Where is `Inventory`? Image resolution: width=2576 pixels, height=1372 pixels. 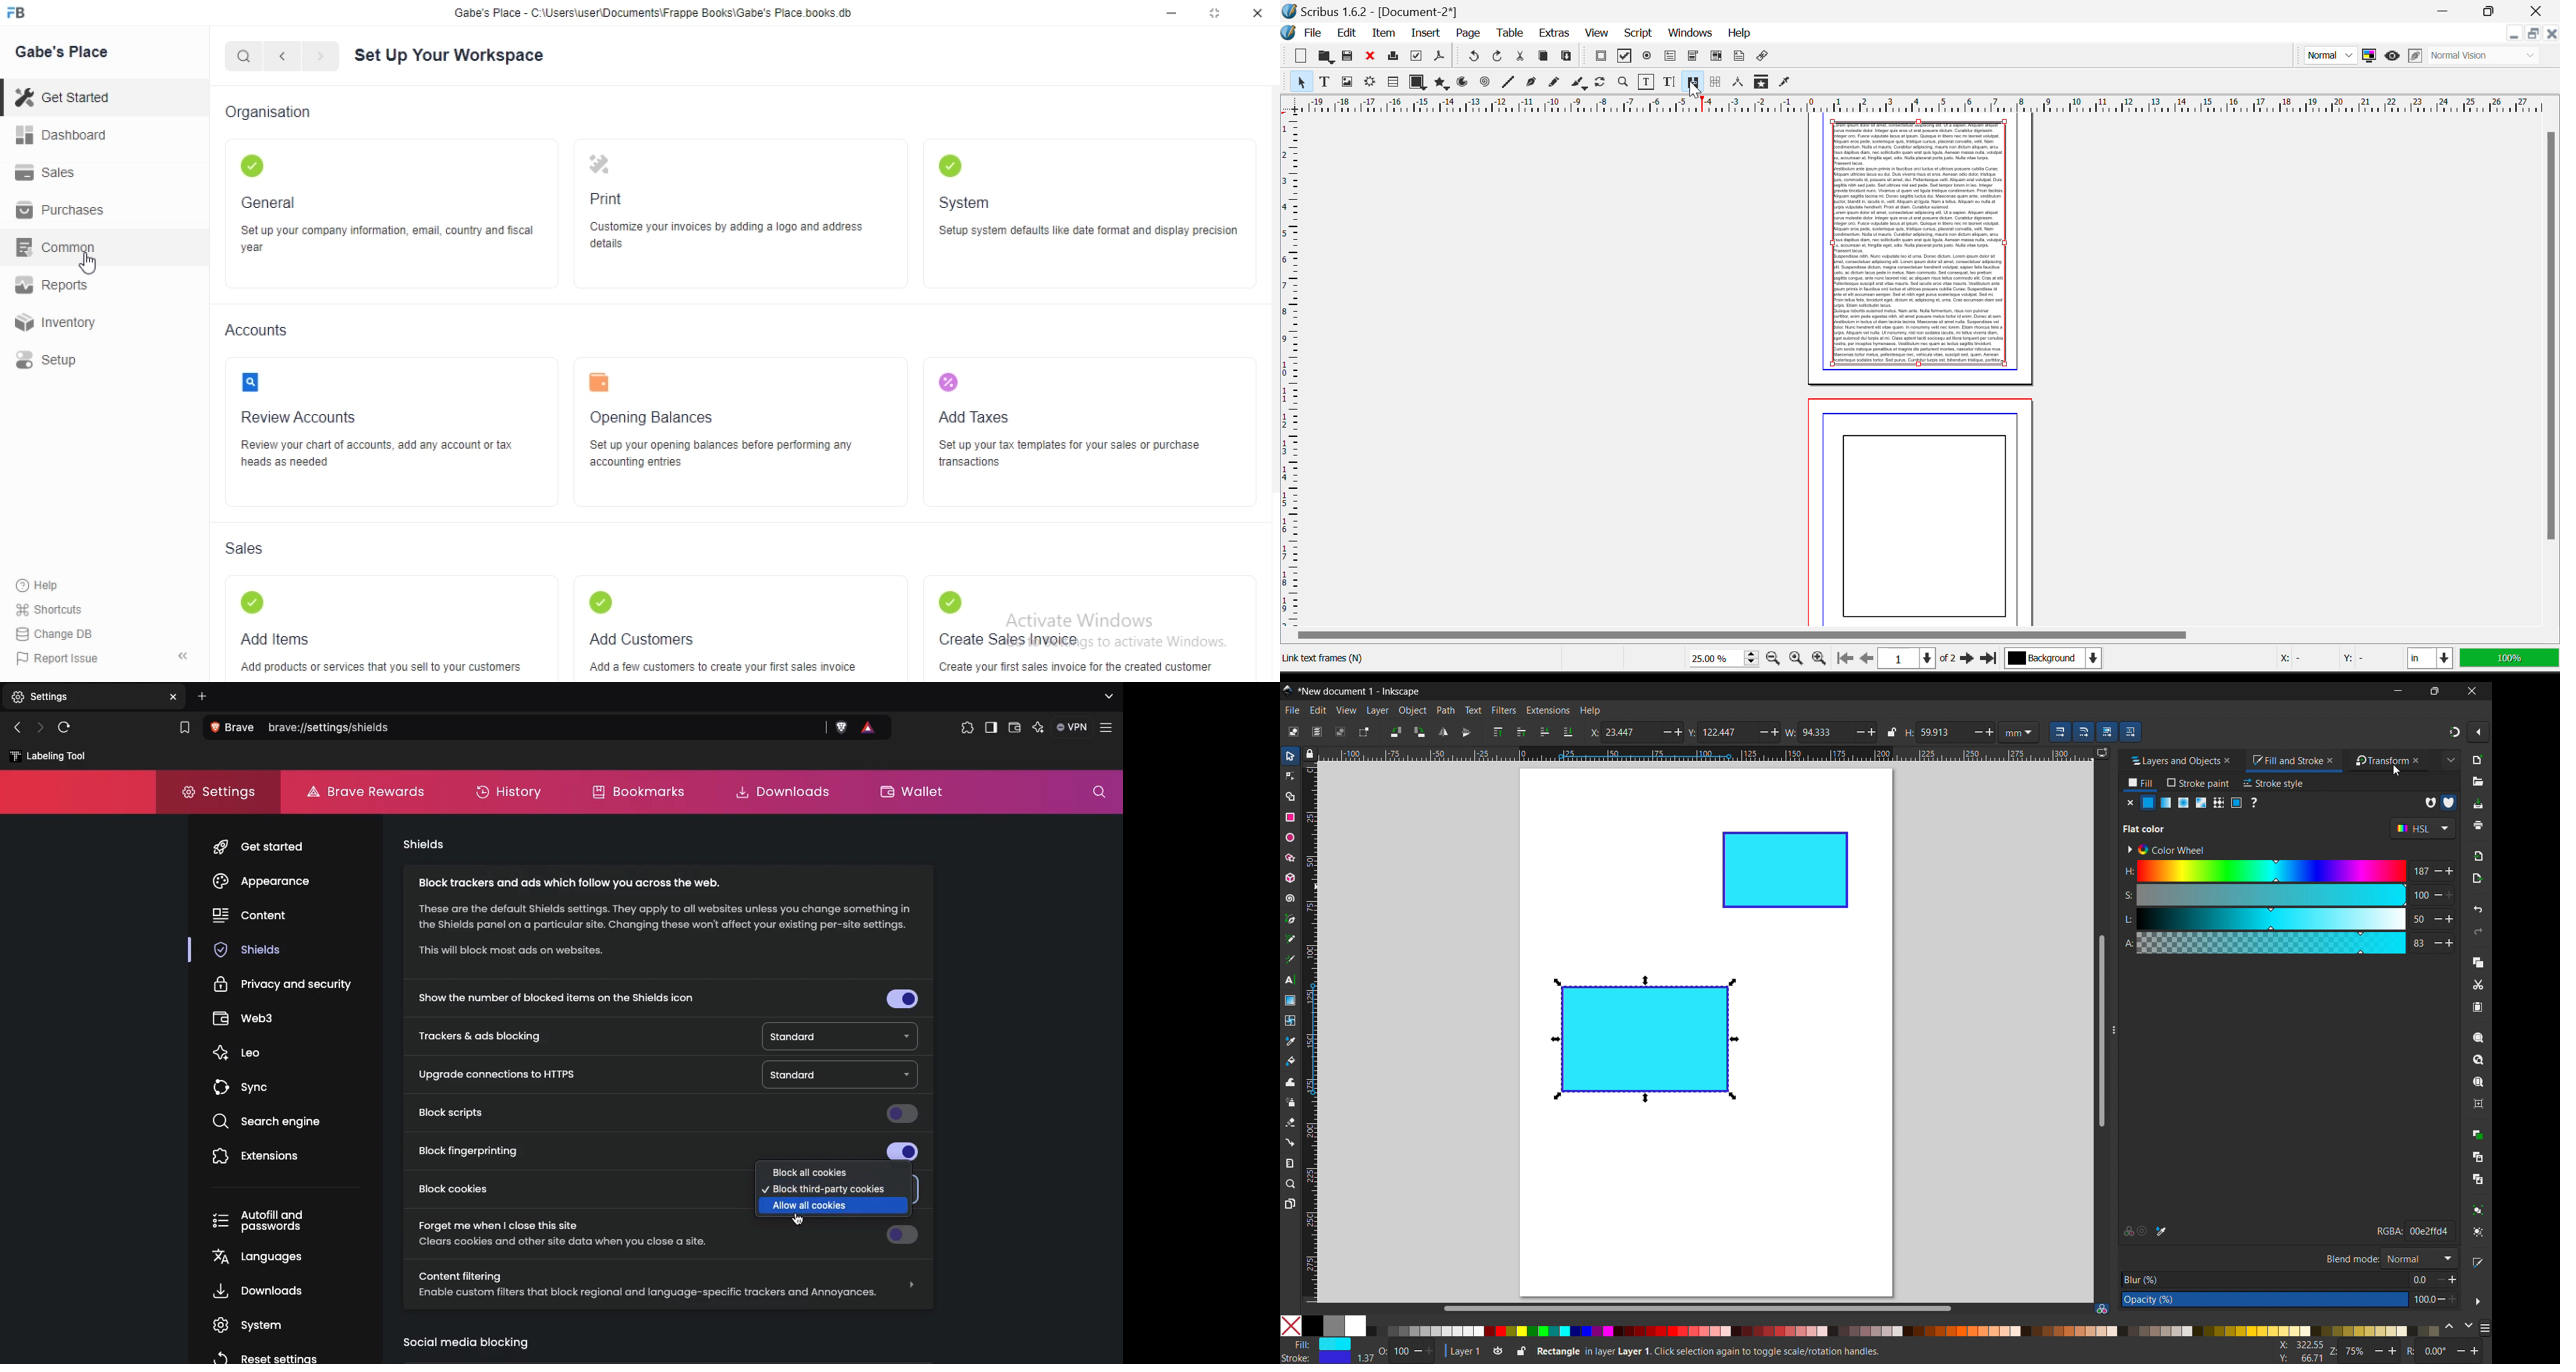 Inventory is located at coordinates (55, 322).